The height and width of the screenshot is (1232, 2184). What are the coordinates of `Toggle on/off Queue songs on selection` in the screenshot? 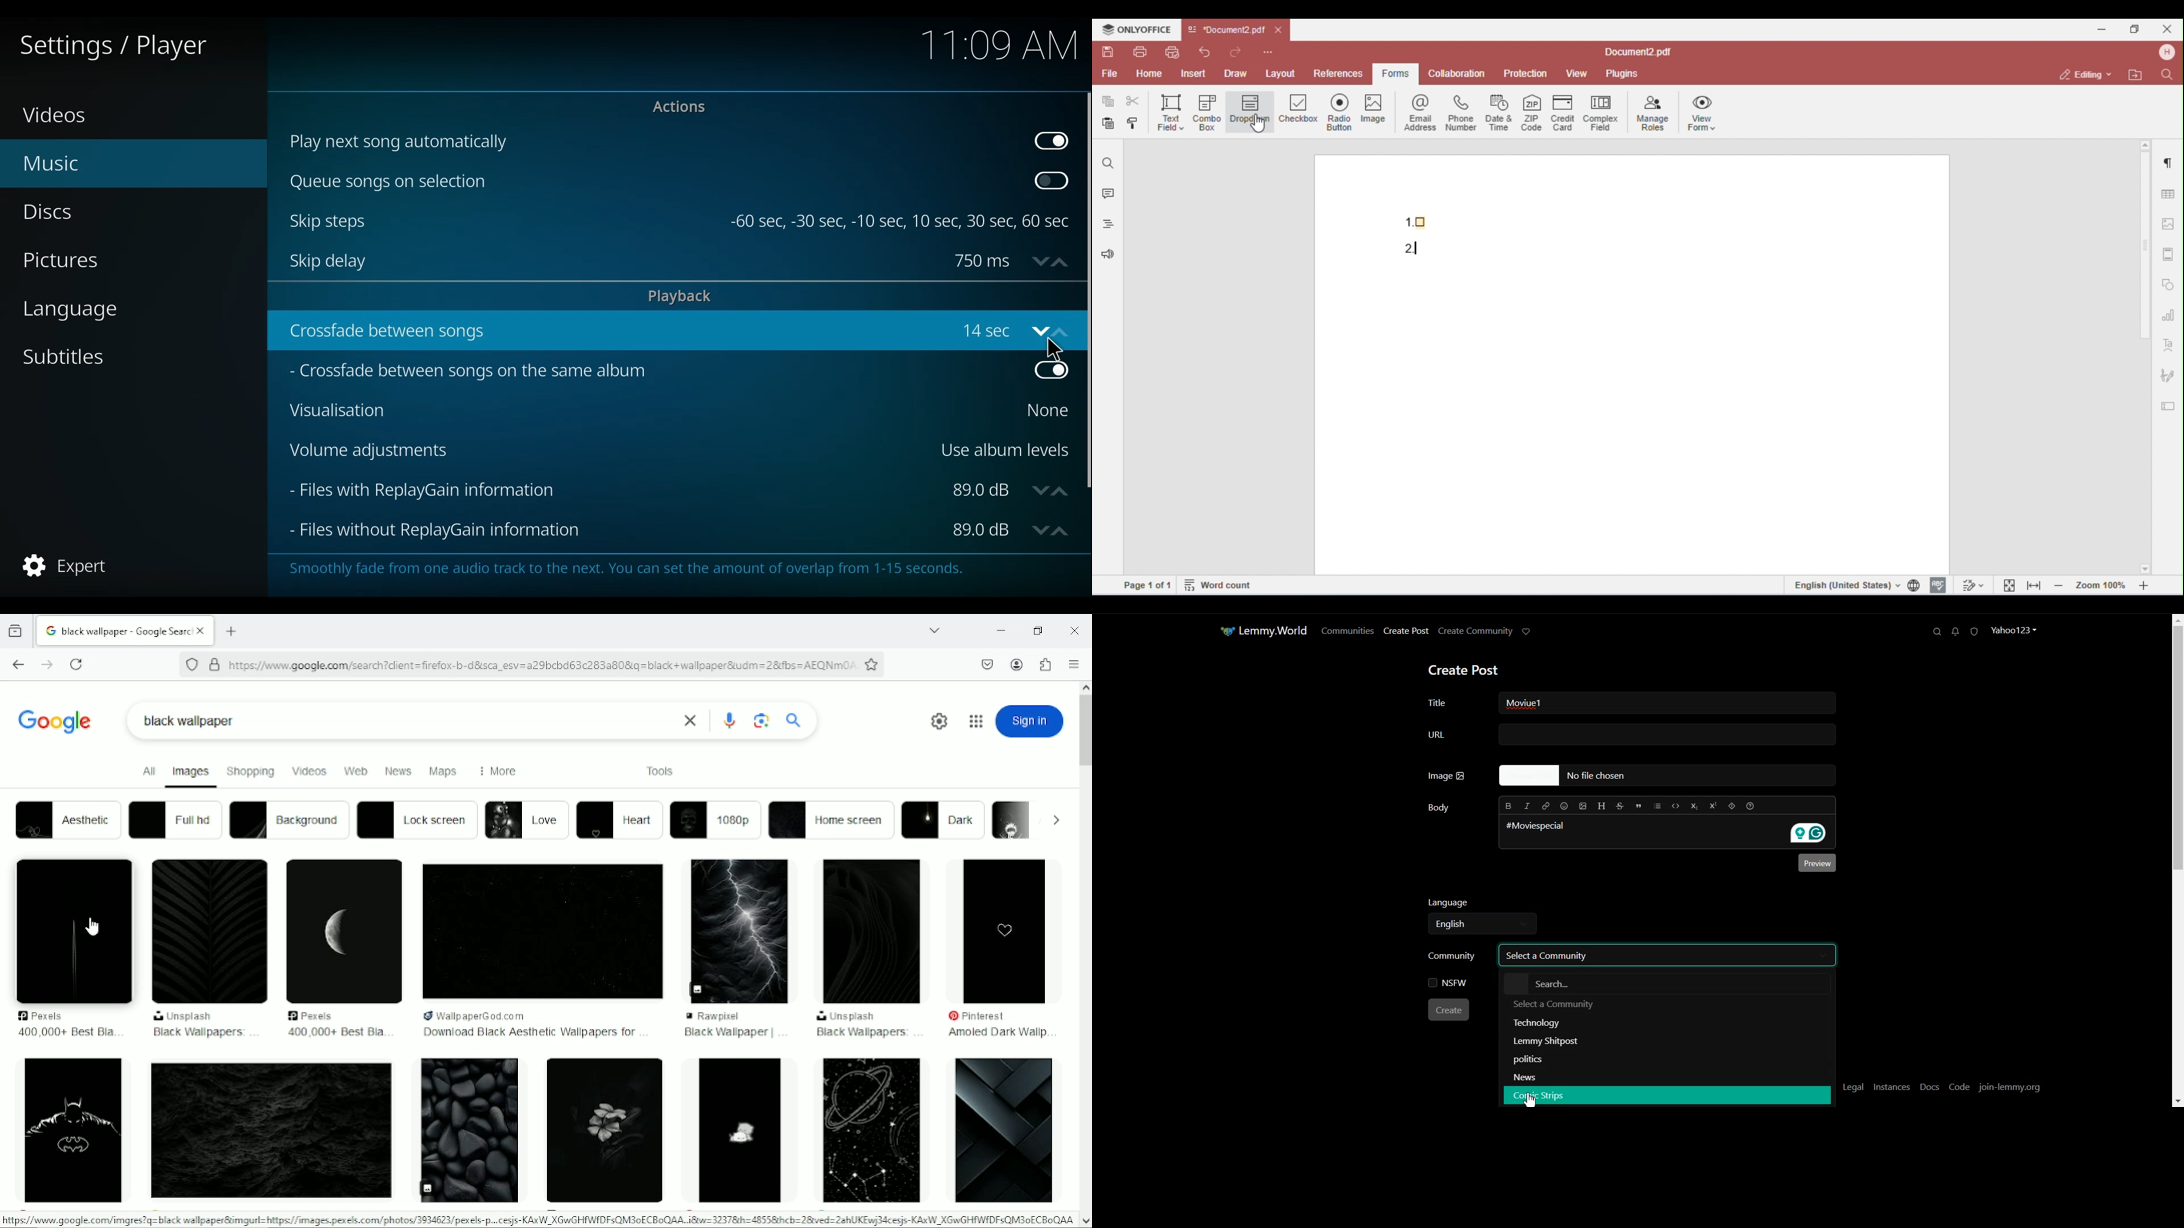 It's located at (1049, 181).